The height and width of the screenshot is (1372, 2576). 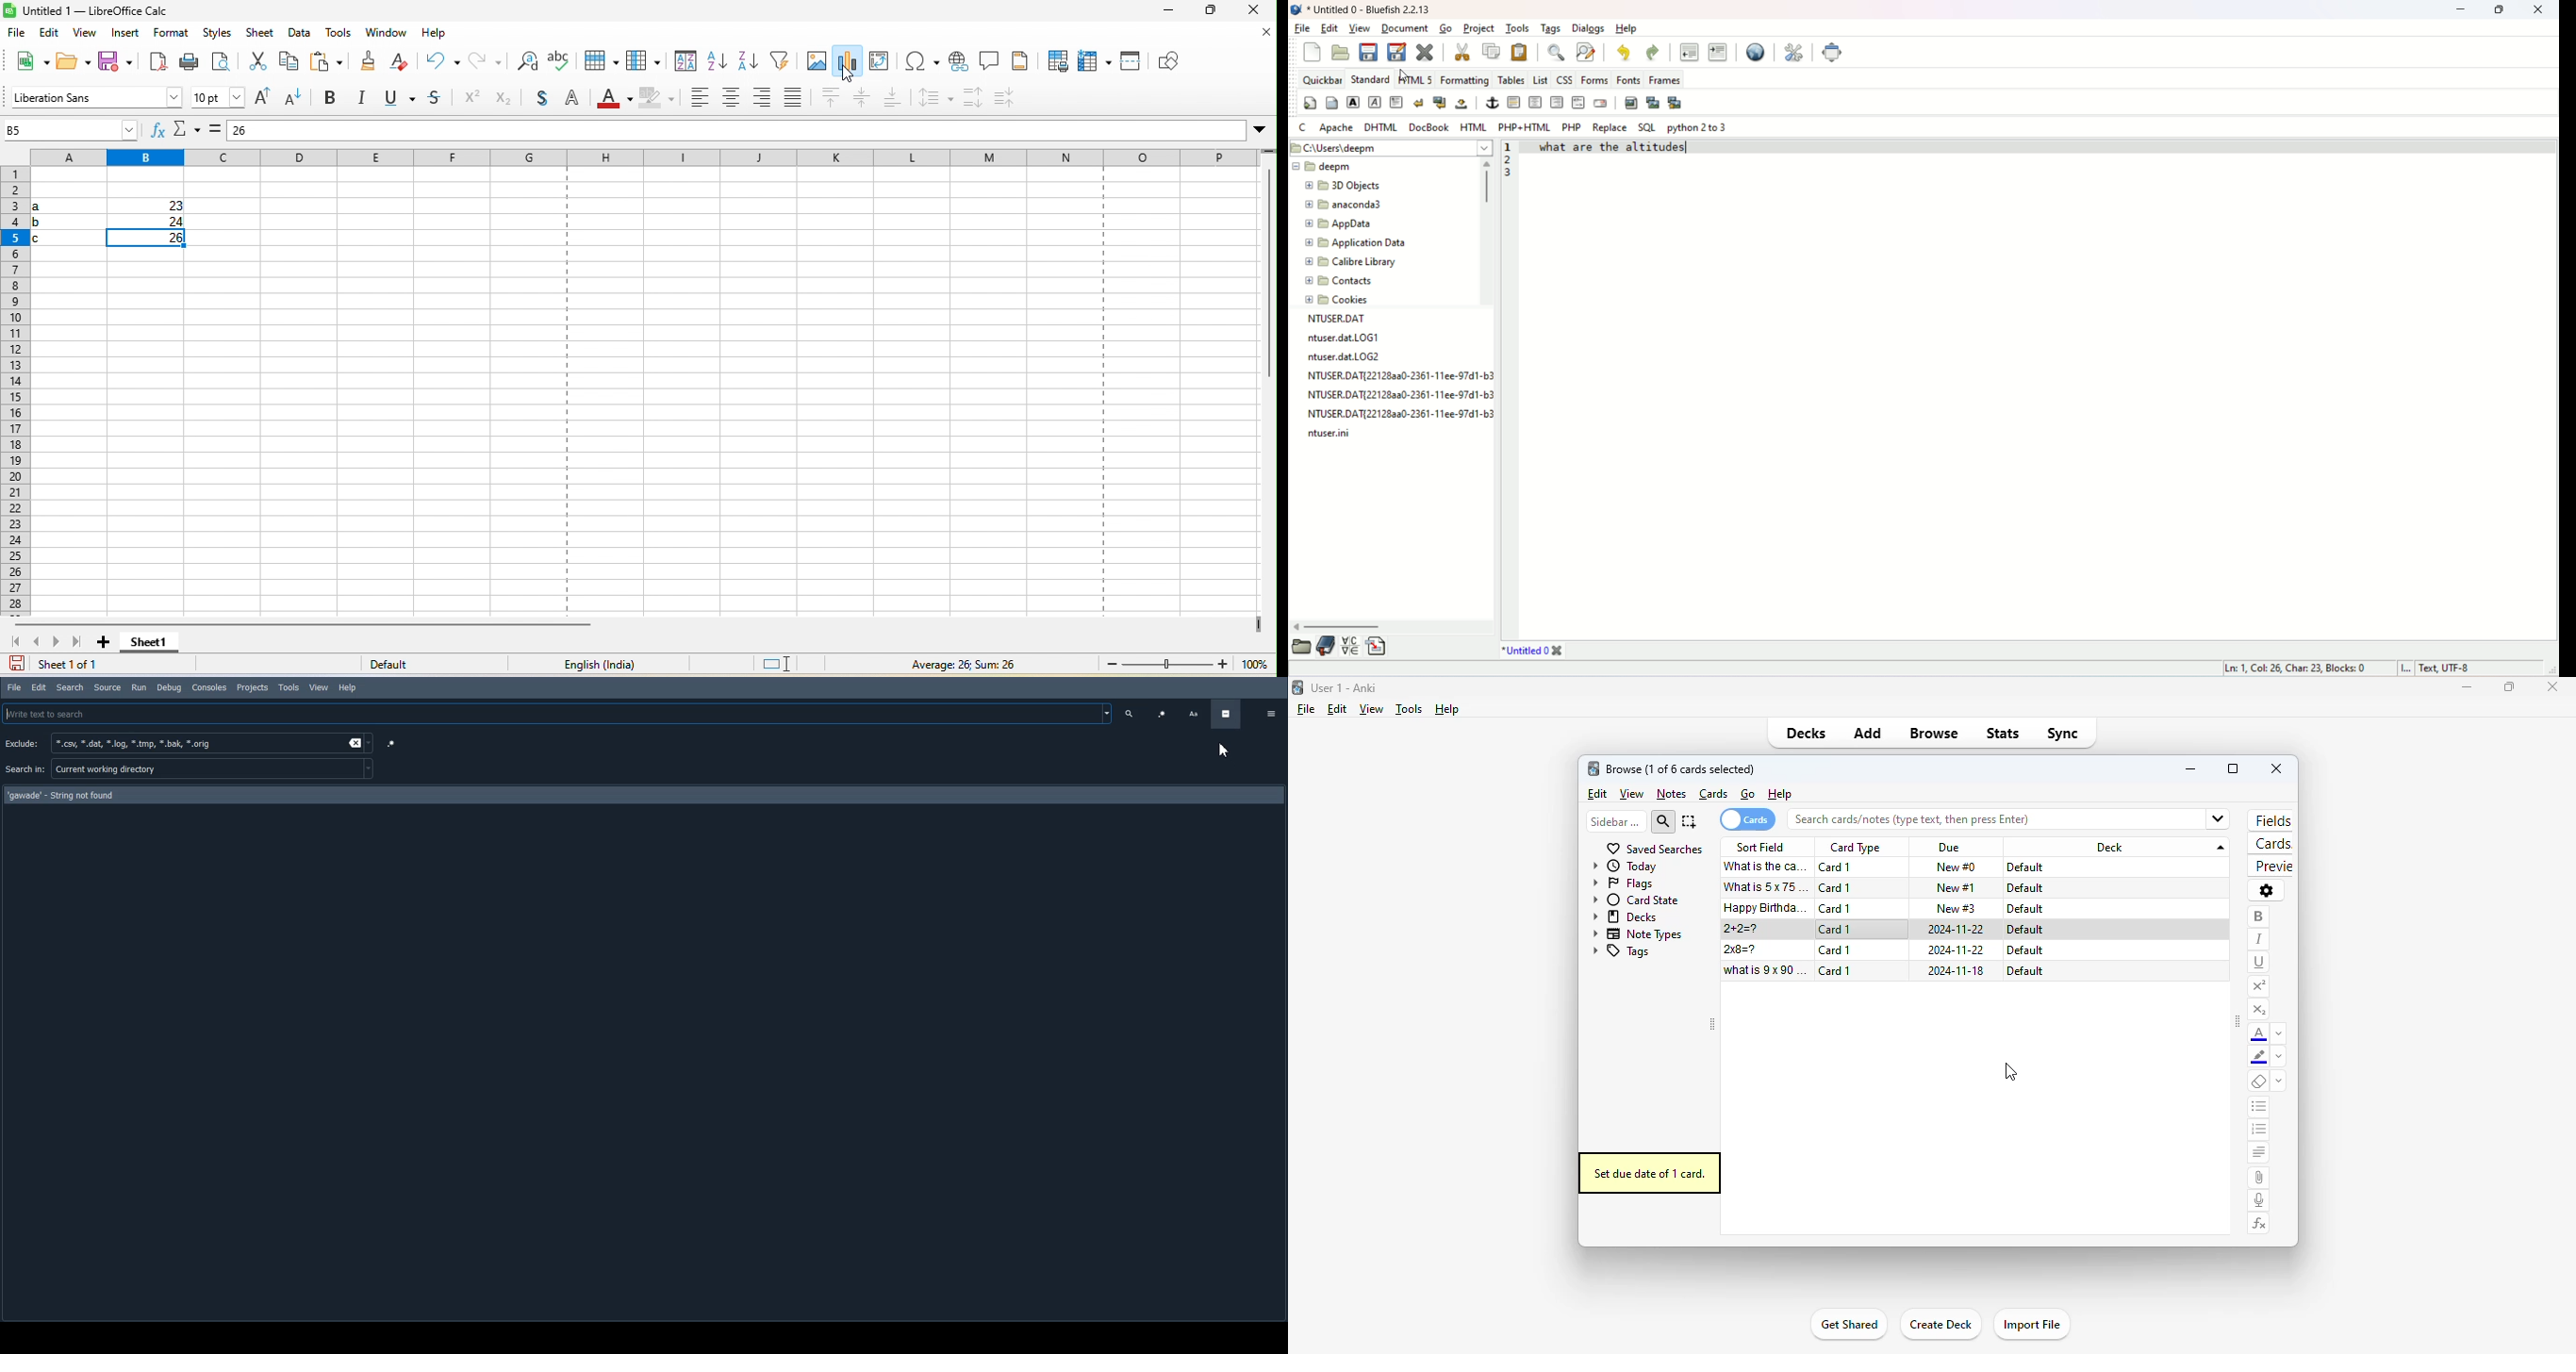 What do you see at coordinates (2271, 845) in the screenshot?
I see `cards` at bounding box center [2271, 845].